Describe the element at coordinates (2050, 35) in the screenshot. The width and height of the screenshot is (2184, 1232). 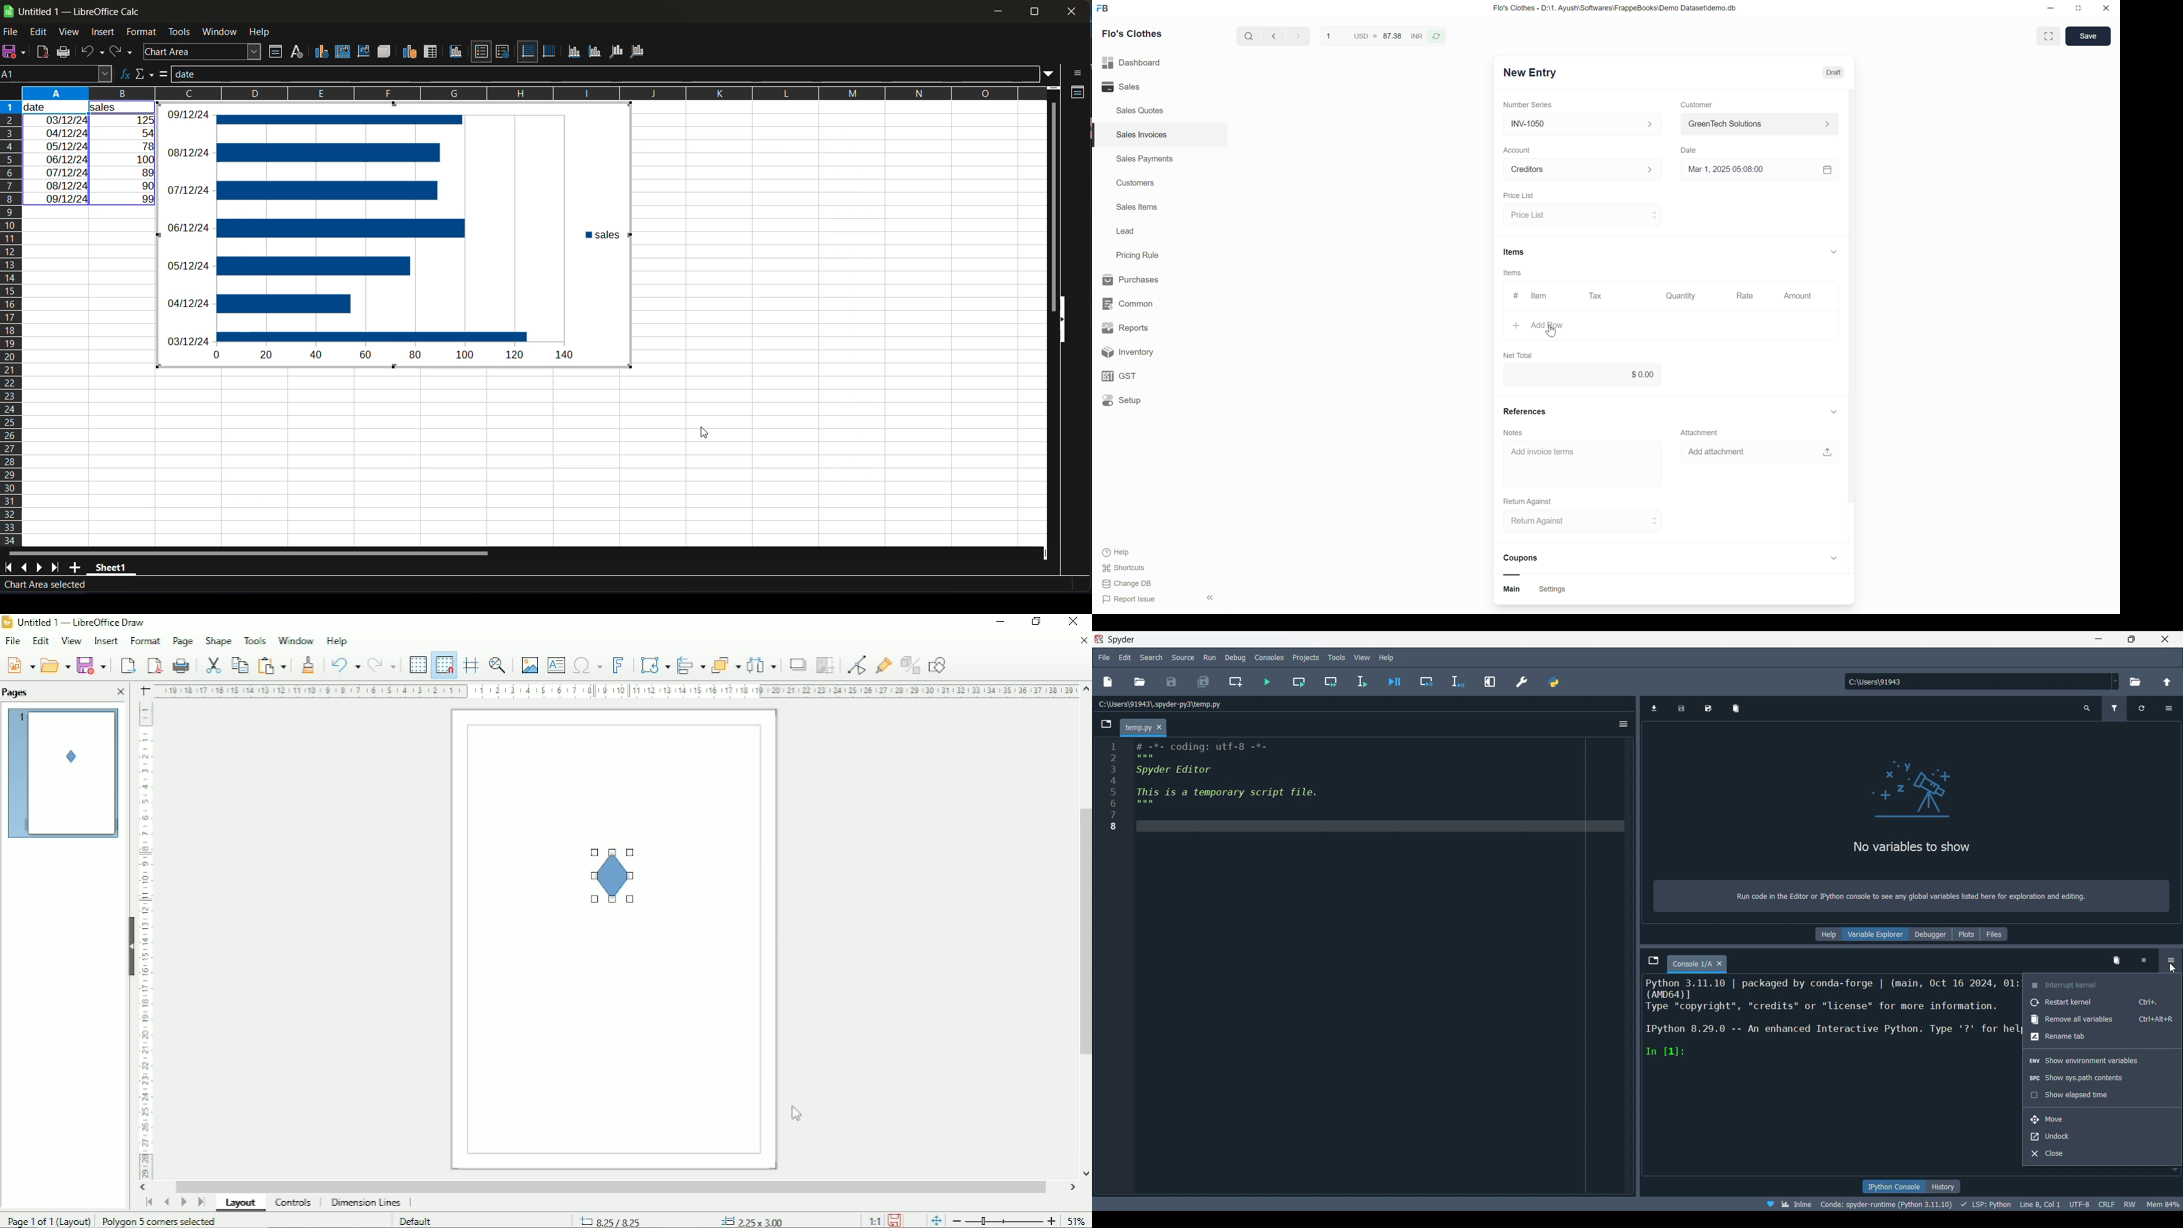
I see `full screen` at that location.